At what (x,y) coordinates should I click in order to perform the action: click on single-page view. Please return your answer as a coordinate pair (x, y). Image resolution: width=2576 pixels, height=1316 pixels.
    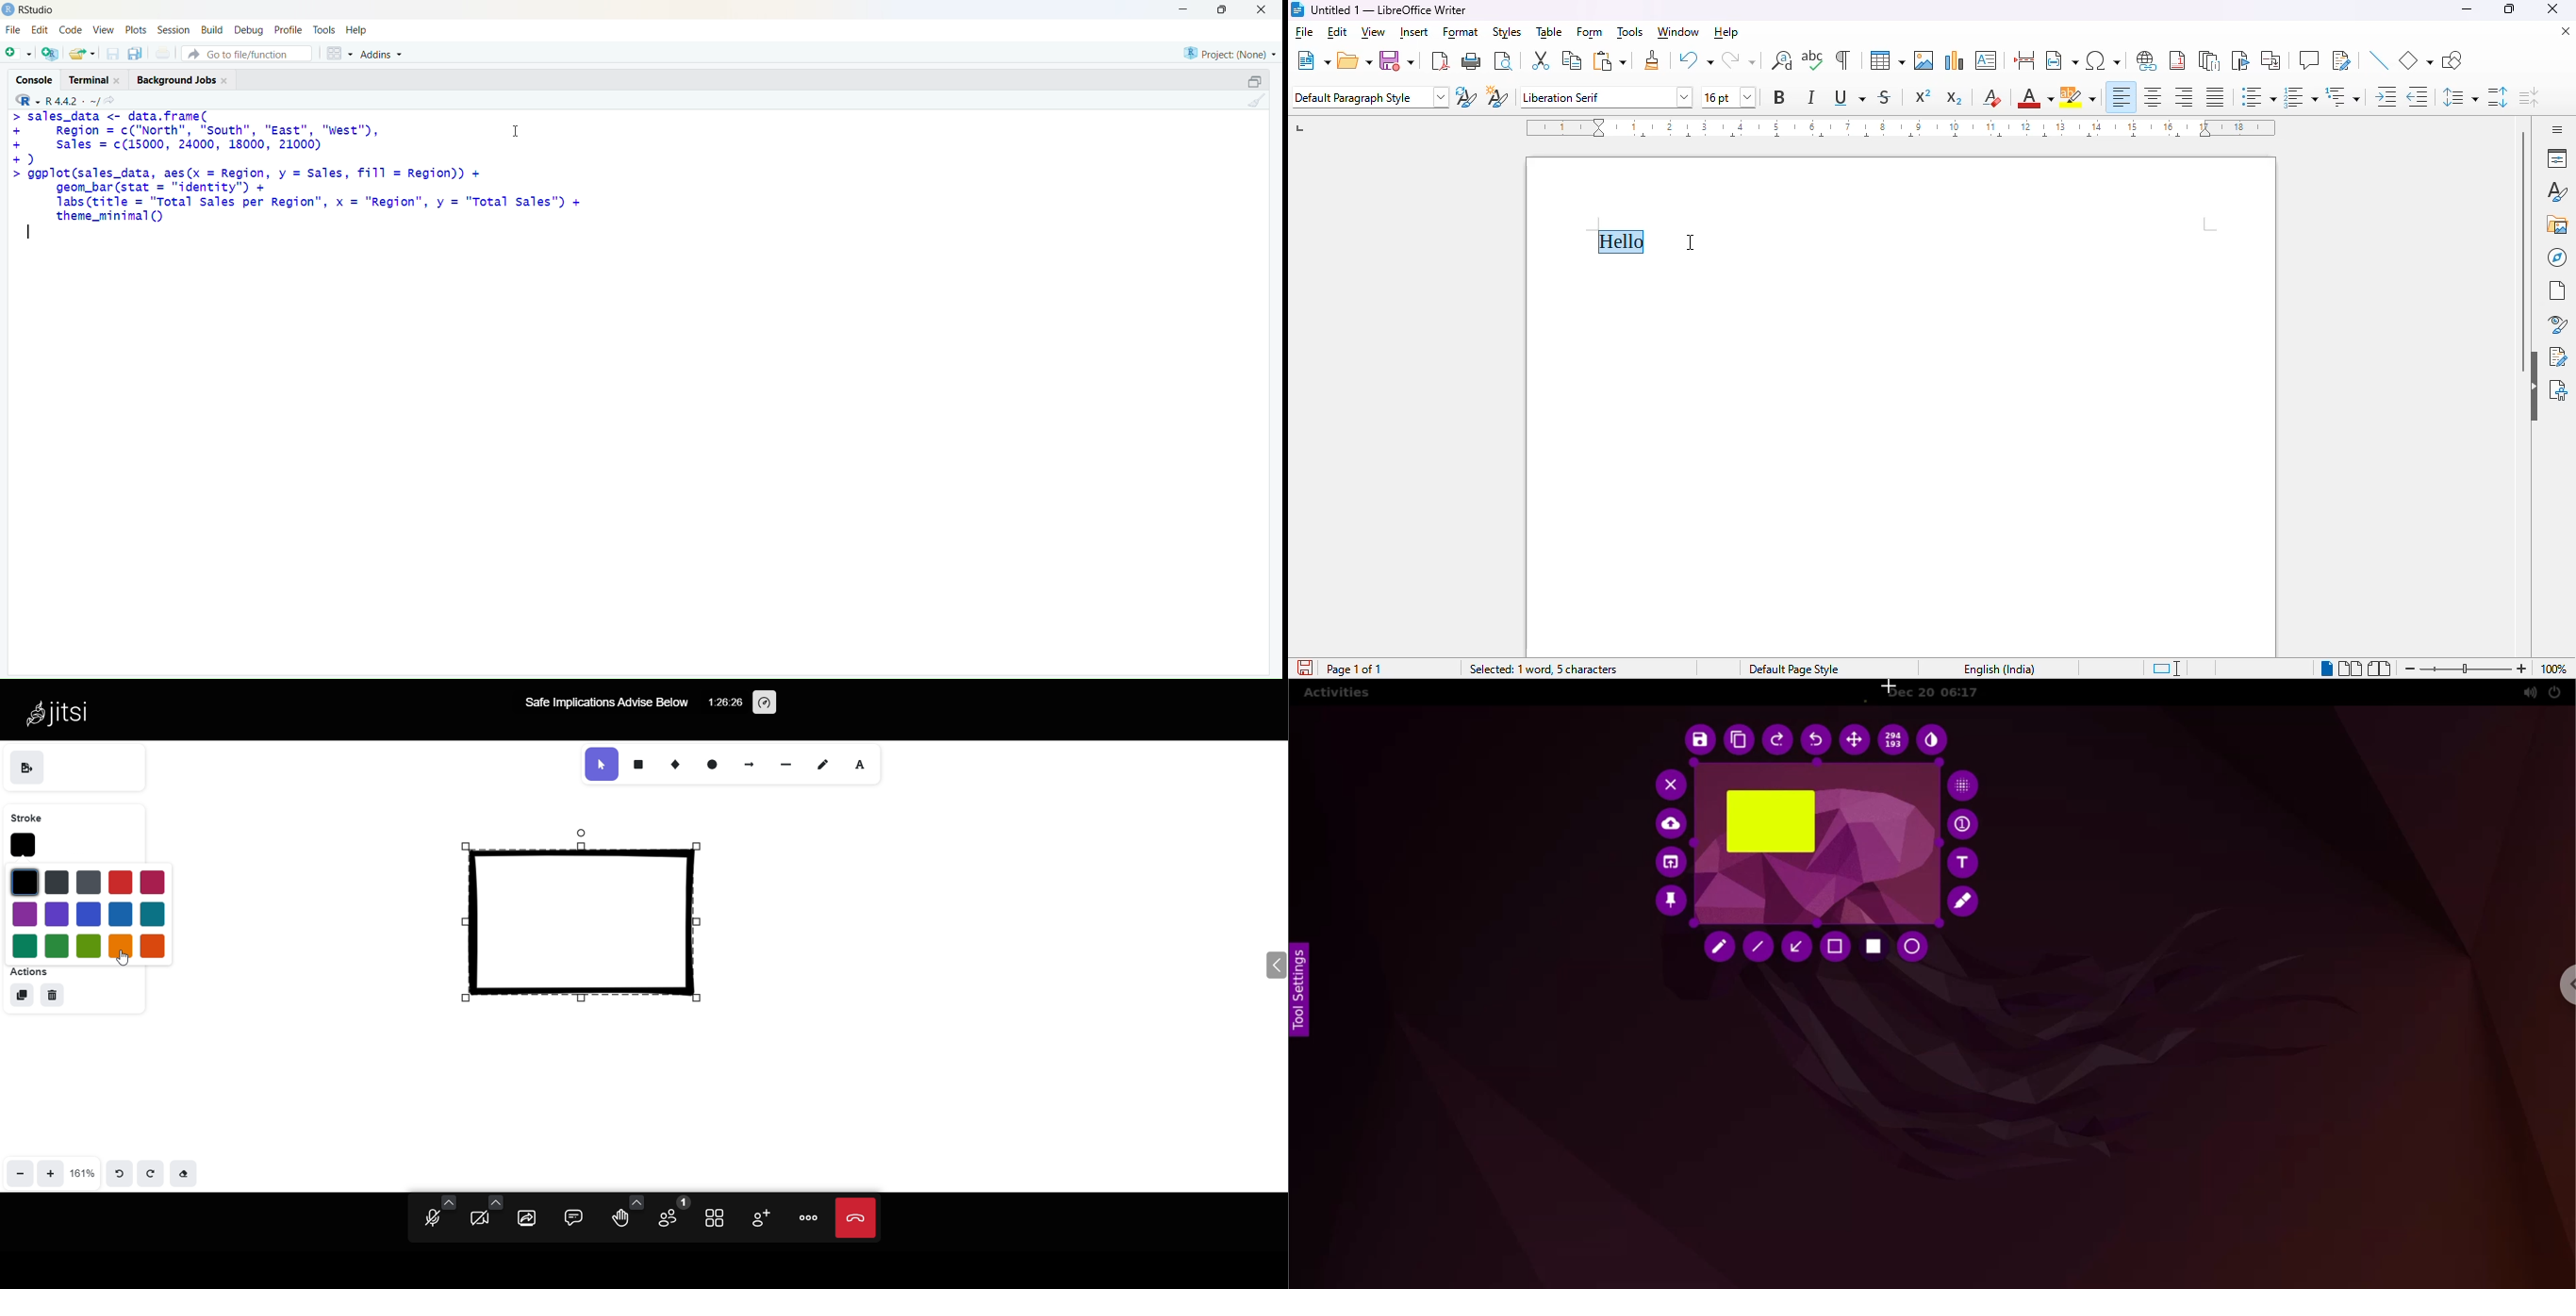
    Looking at the image, I should click on (2327, 669).